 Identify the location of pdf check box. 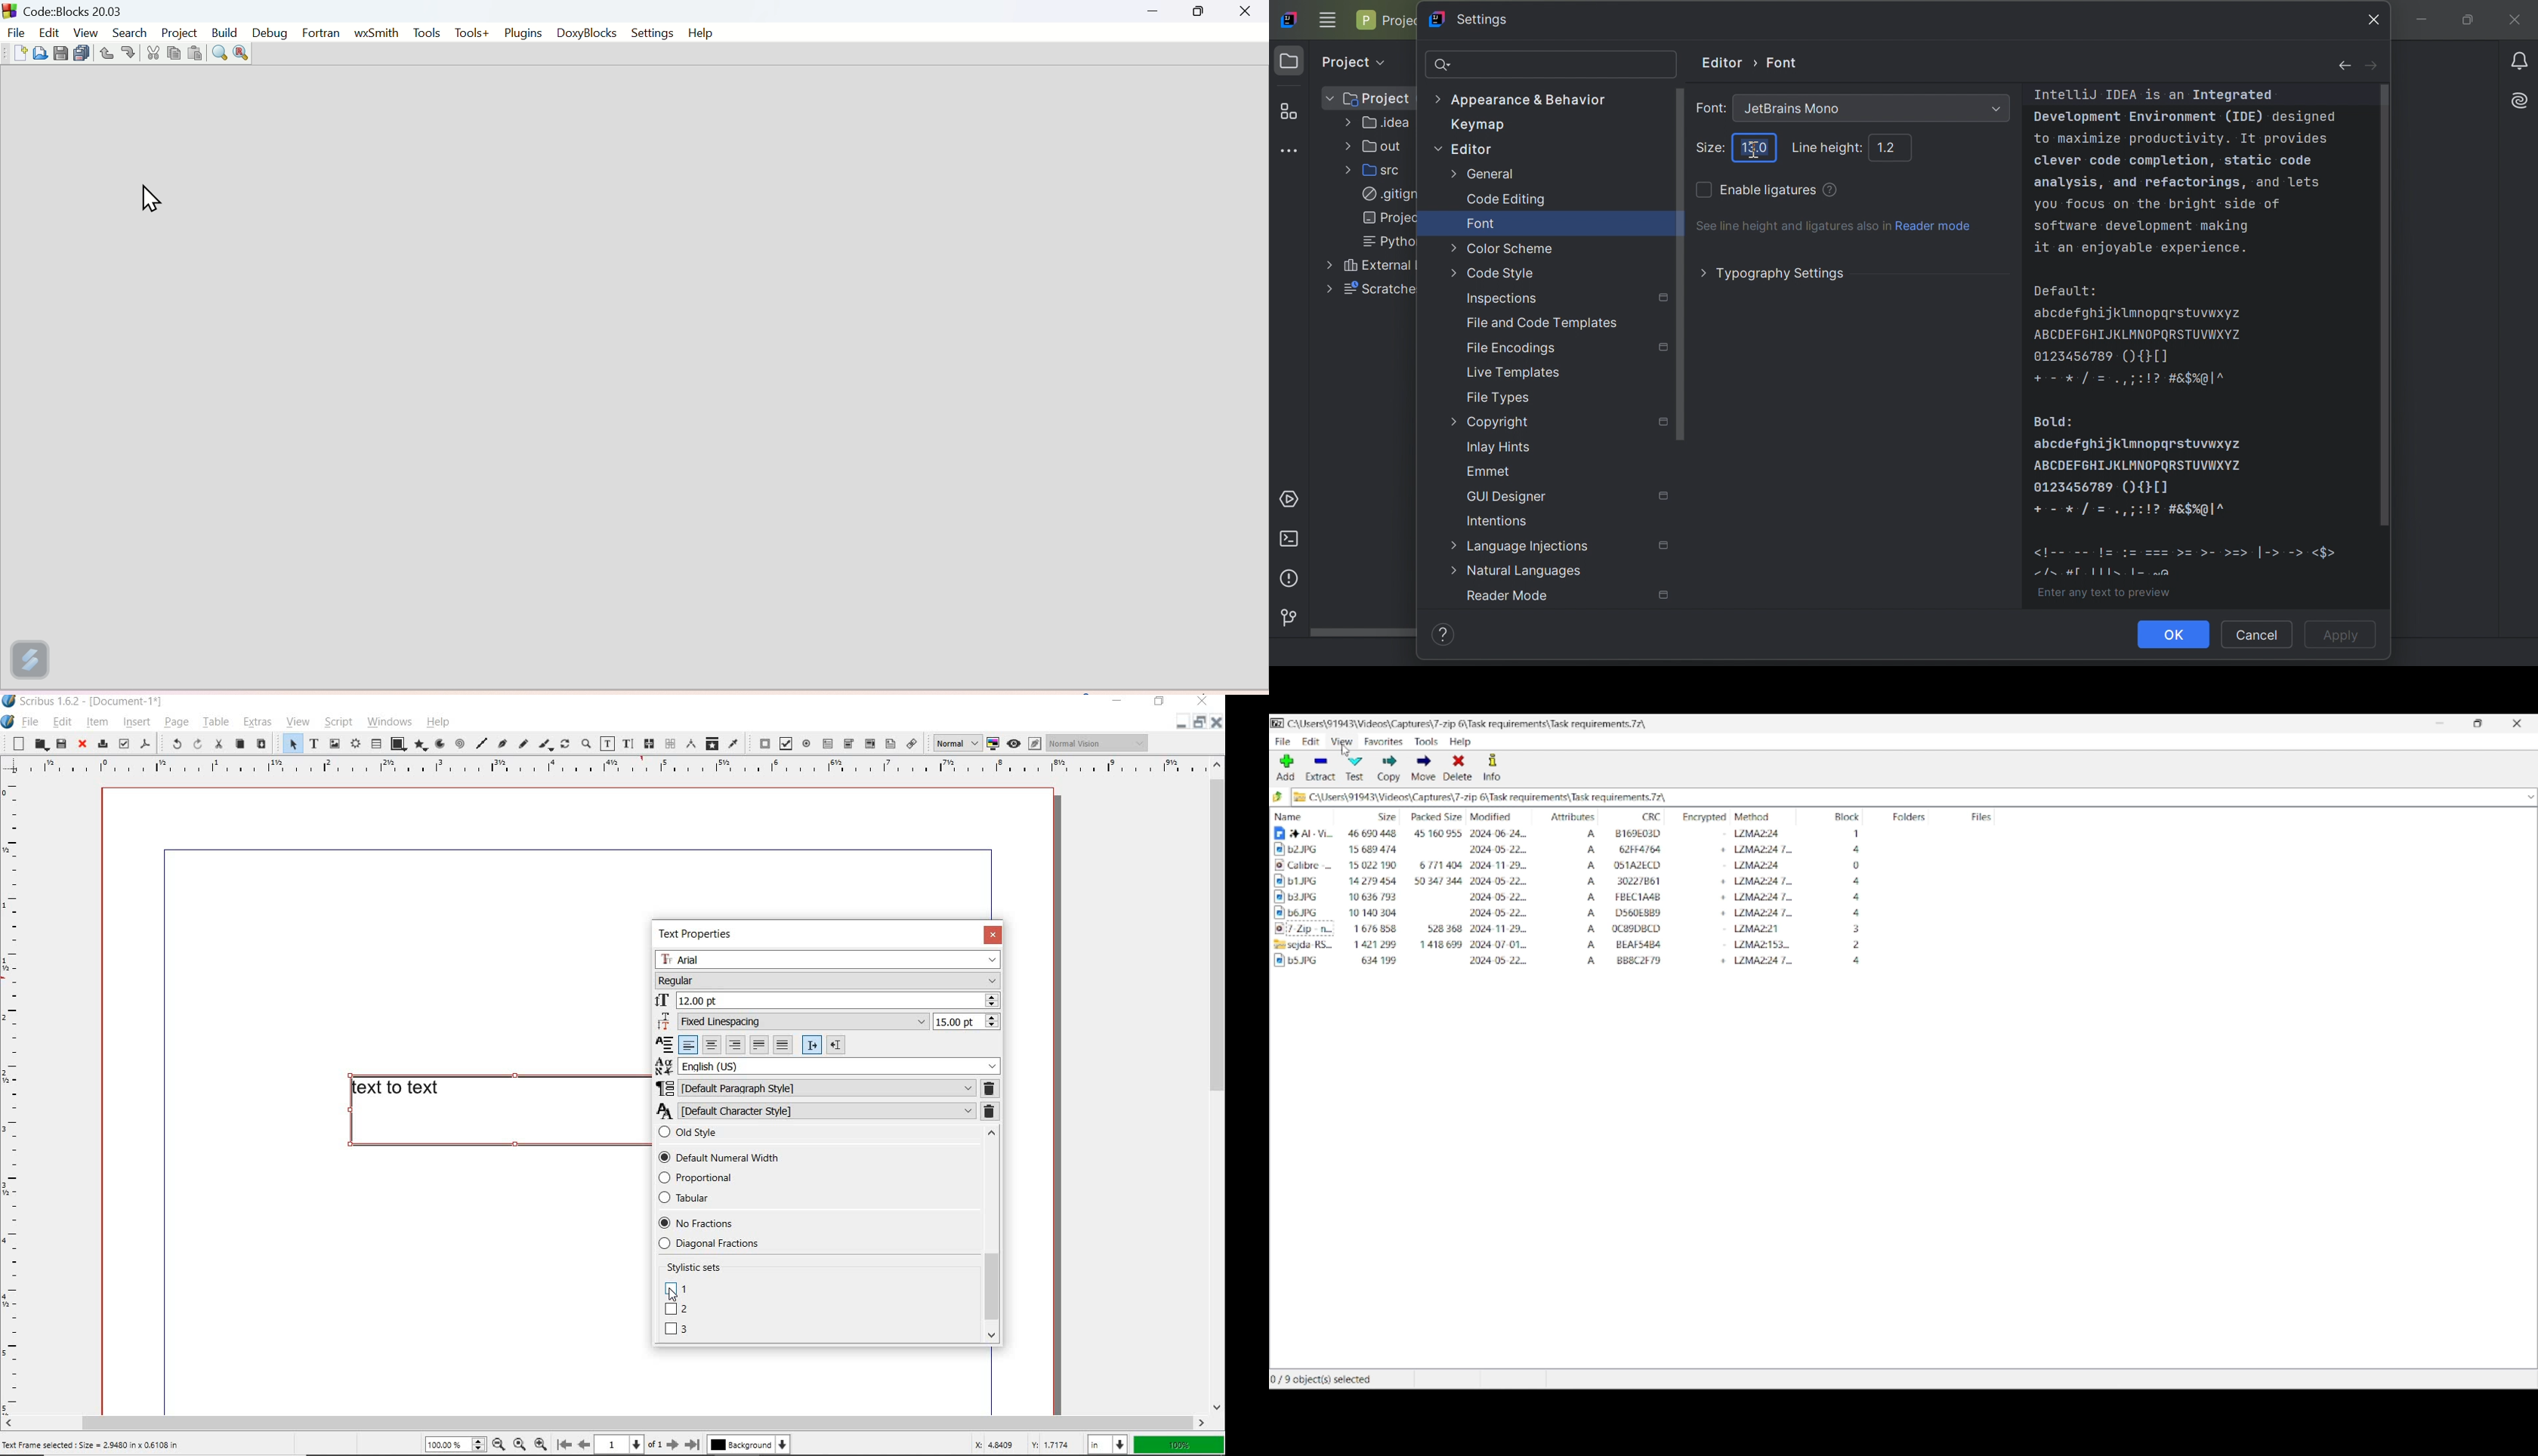
(785, 744).